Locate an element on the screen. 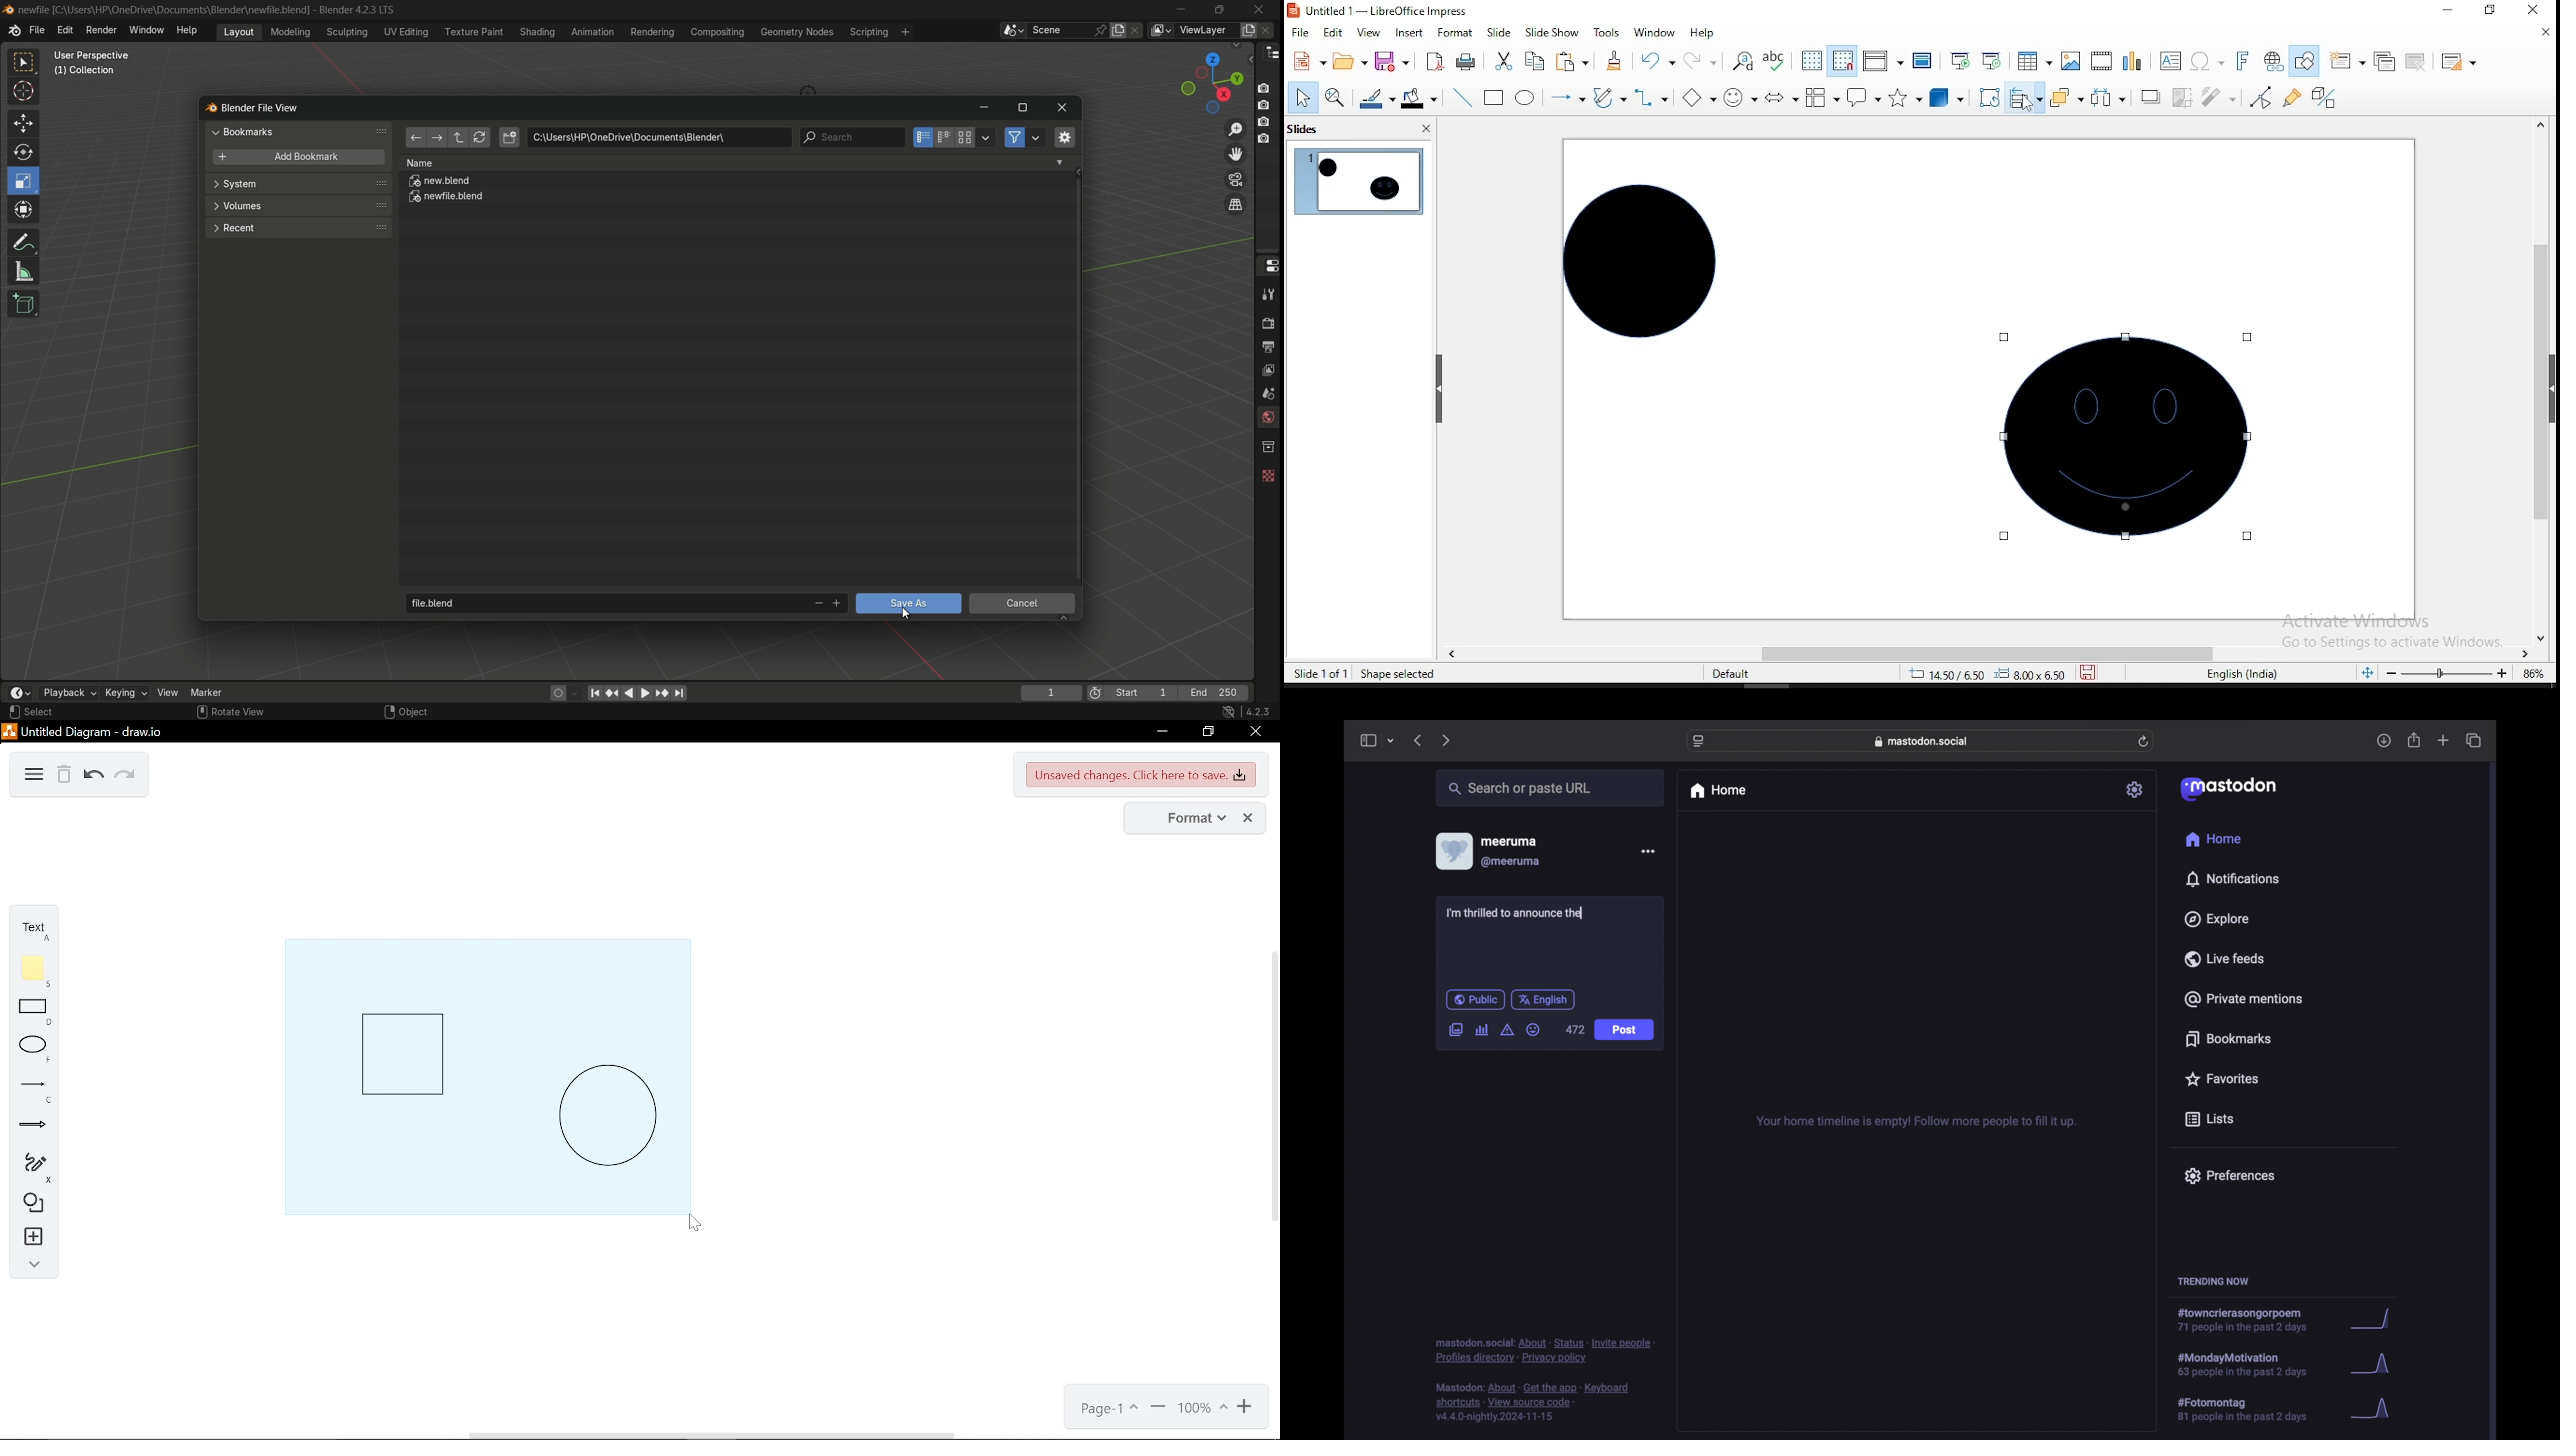 The width and height of the screenshot is (2576, 1456). line is located at coordinates (1462, 98).